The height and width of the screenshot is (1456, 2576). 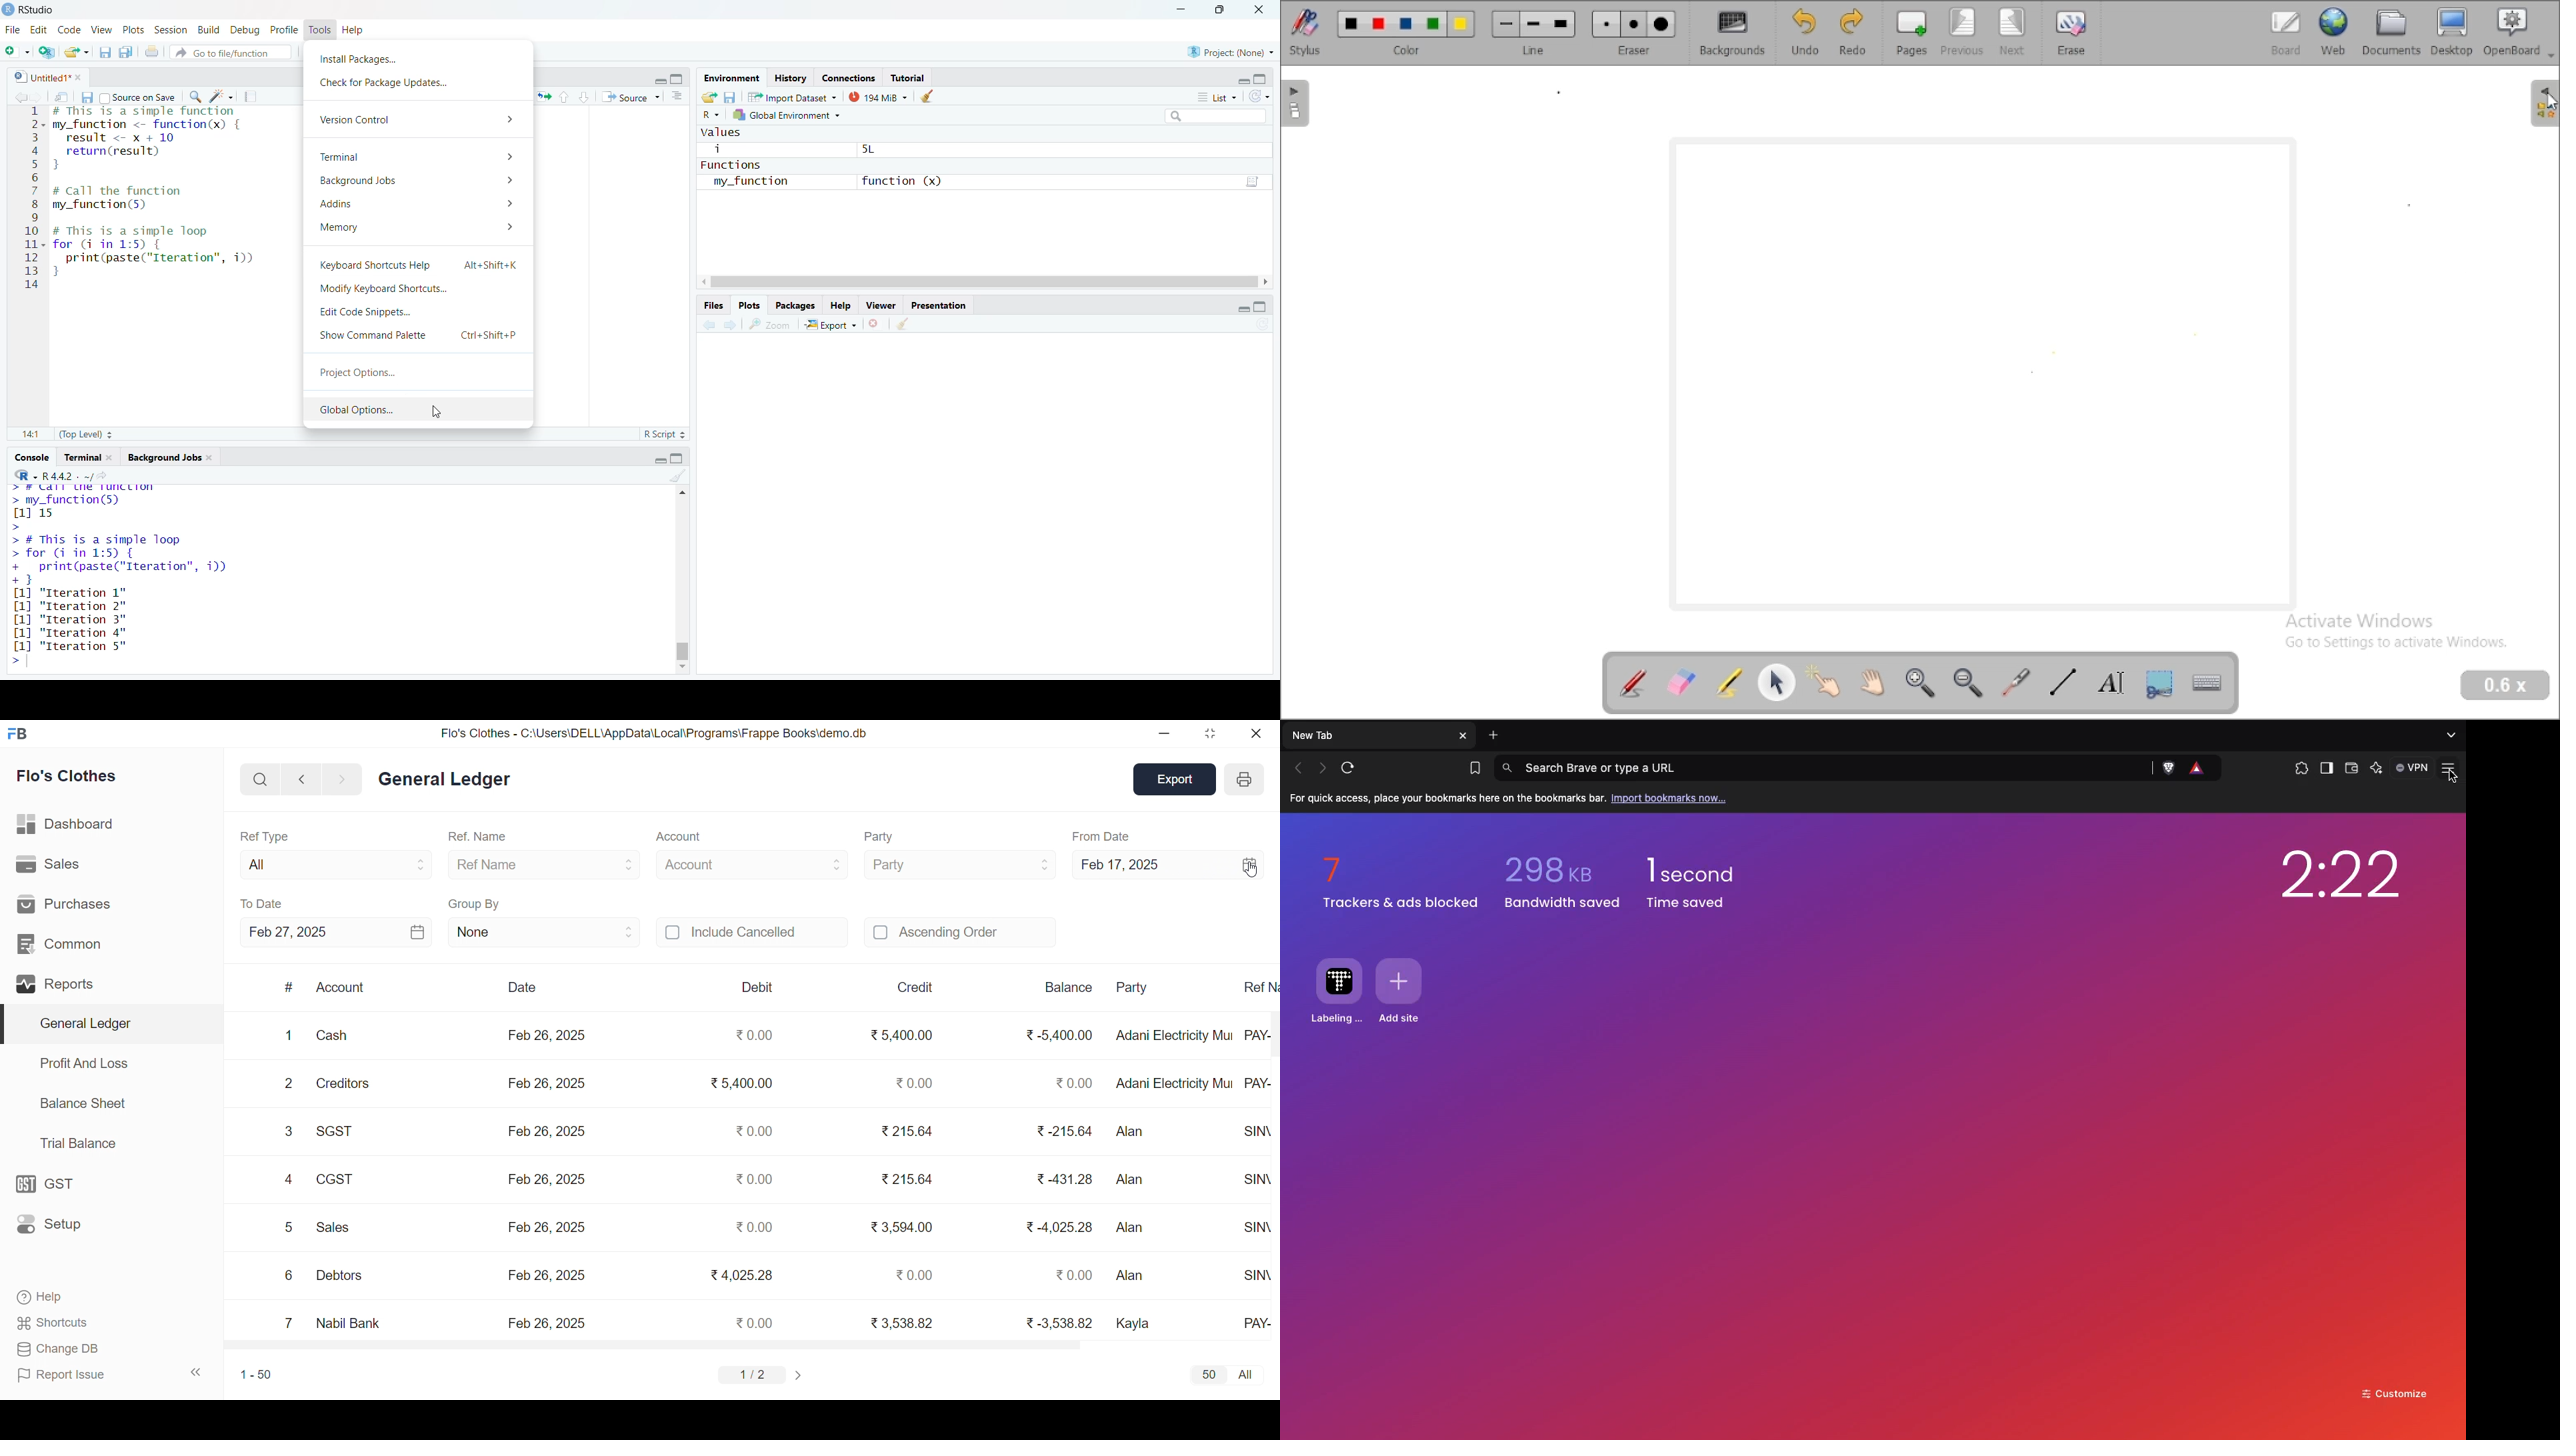 What do you see at coordinates (77, 593) in the screenshot?
I see `[1] "Iteration 1"` at bounding box center [77, 593].